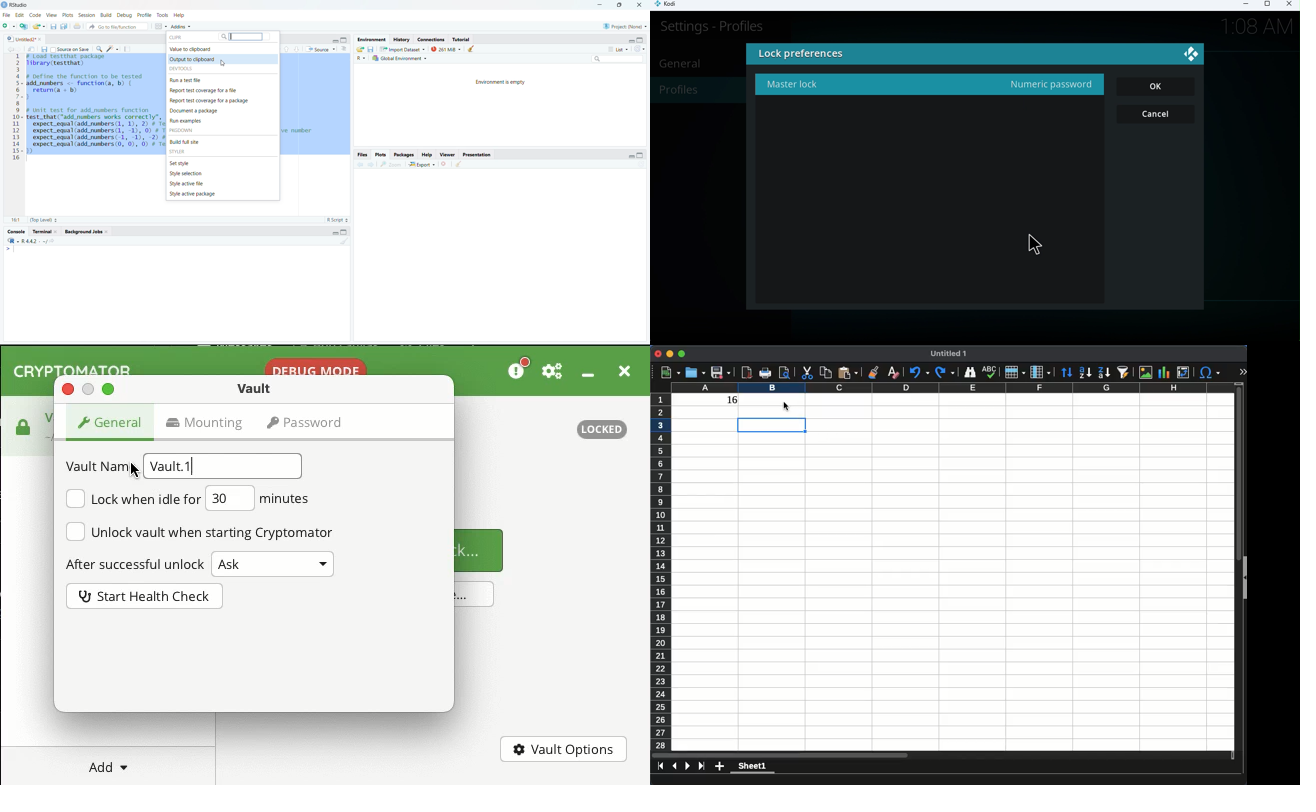  Describe the element at coordinates (55, 63) in the screenshot. I see `library(testthat)` at that location.